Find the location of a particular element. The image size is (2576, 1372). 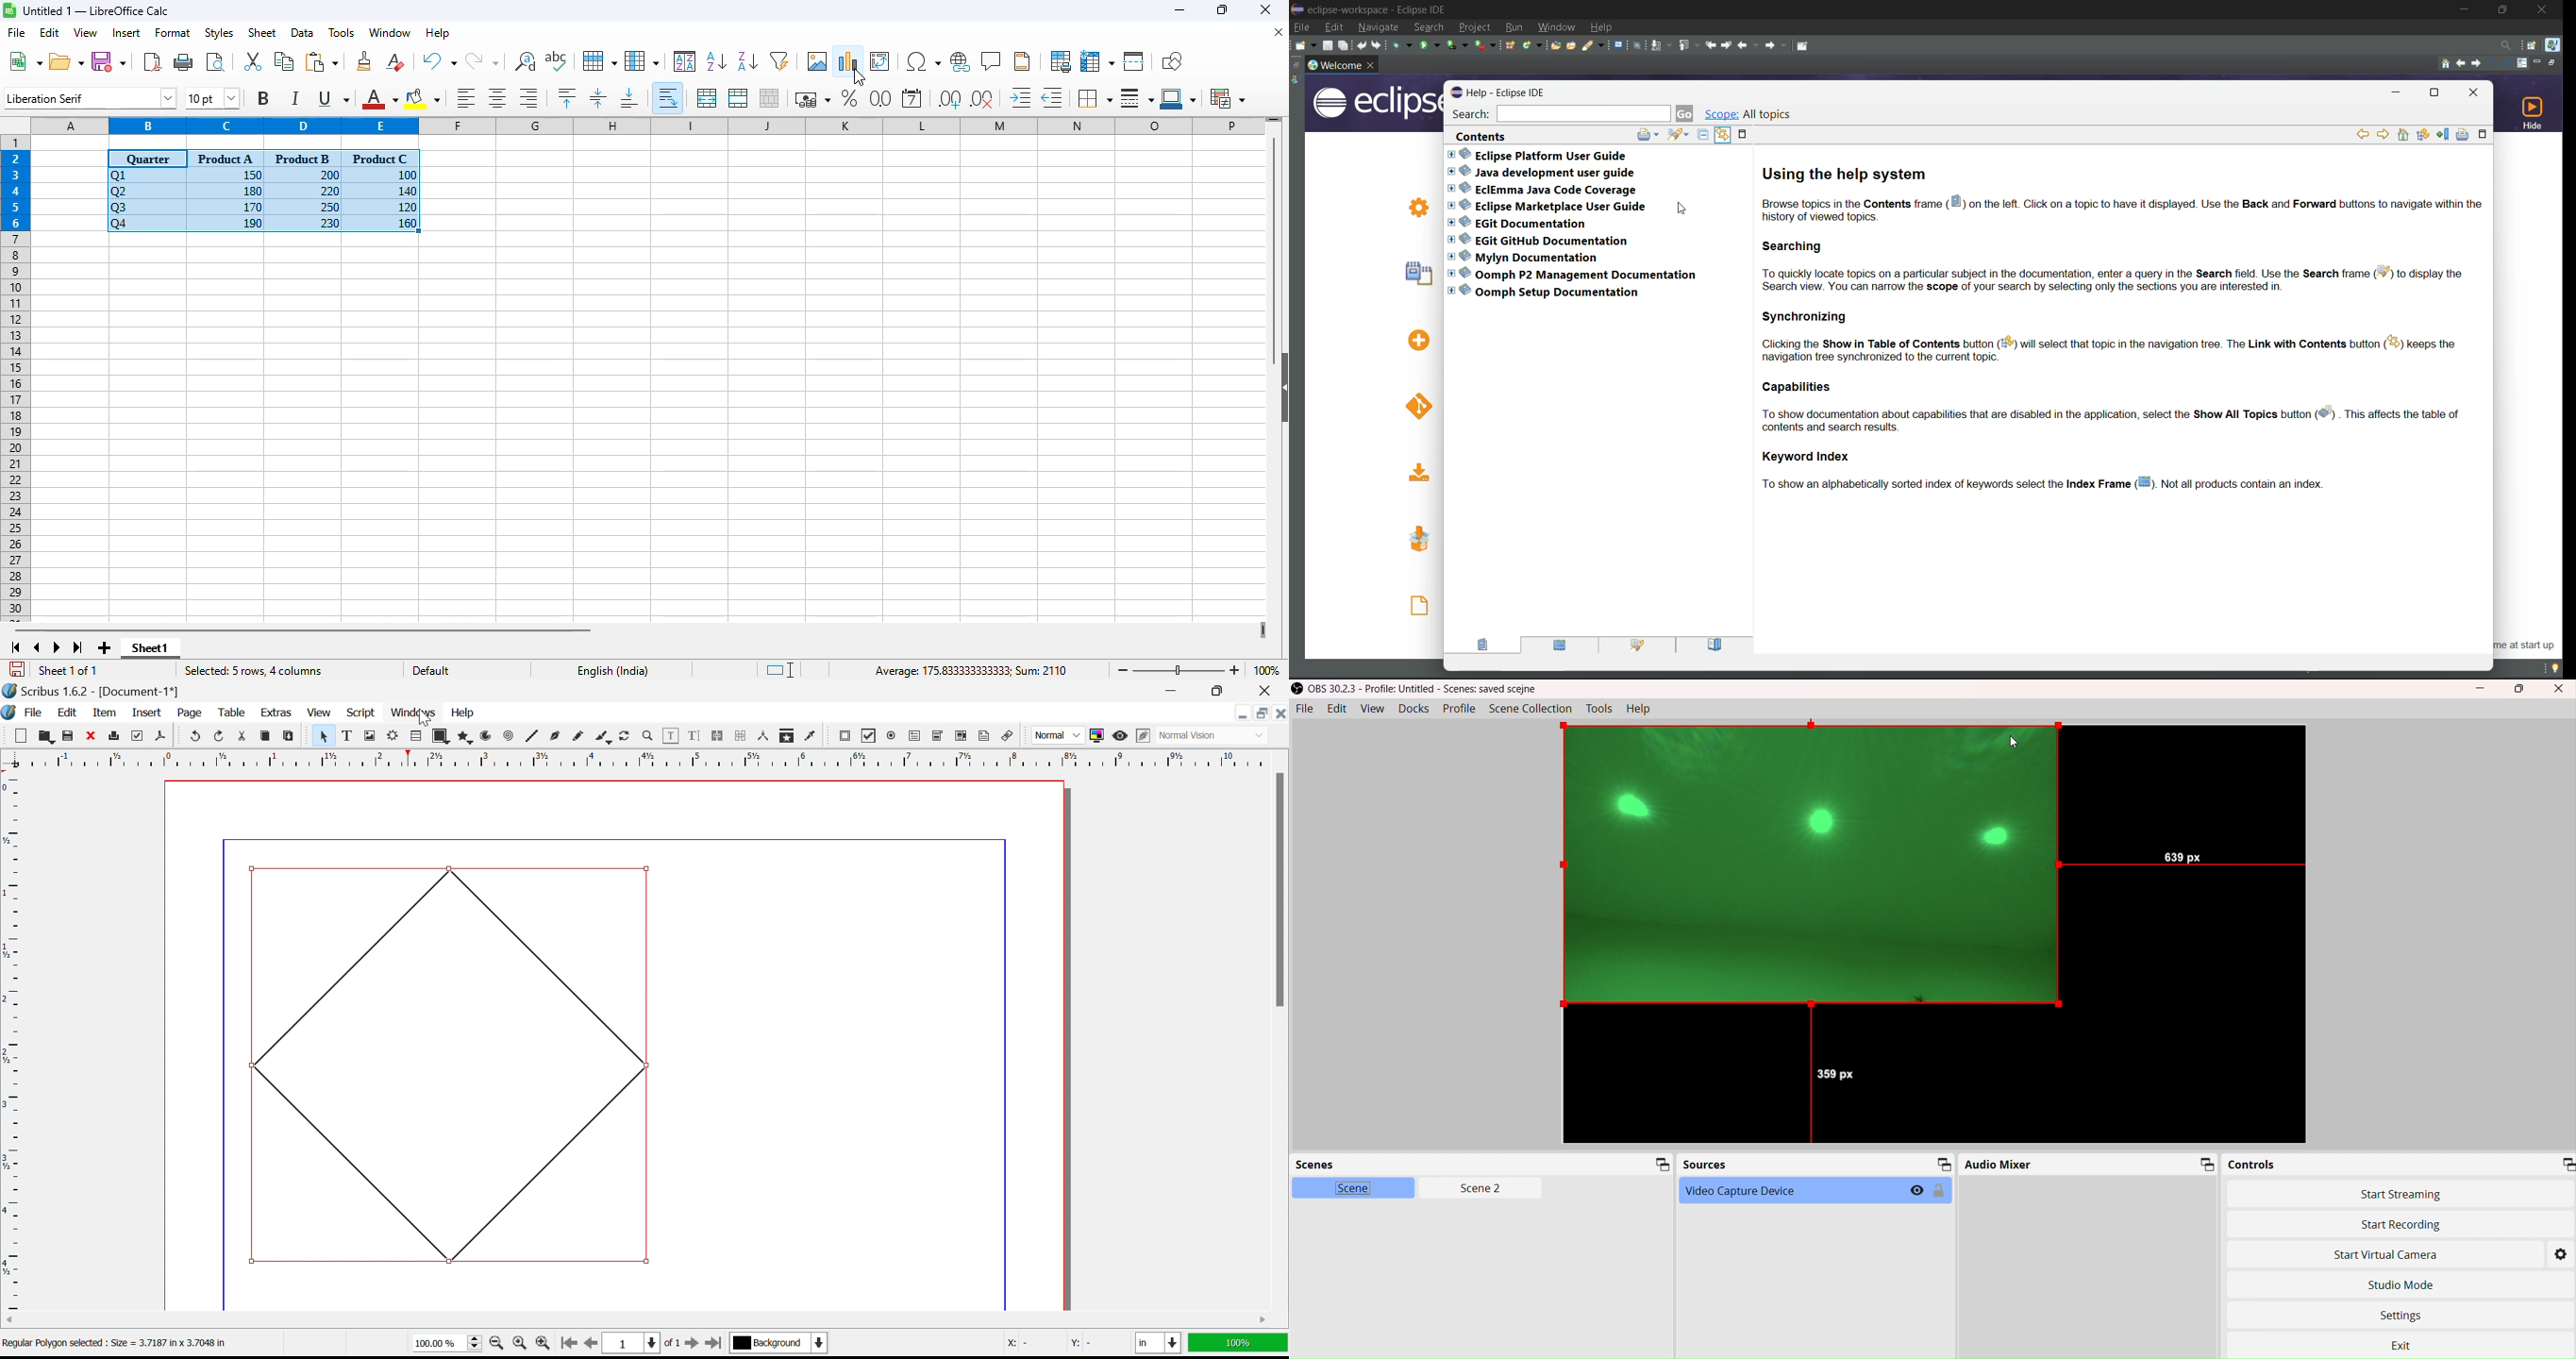

pin editor is located at coordinates (1802, 46).